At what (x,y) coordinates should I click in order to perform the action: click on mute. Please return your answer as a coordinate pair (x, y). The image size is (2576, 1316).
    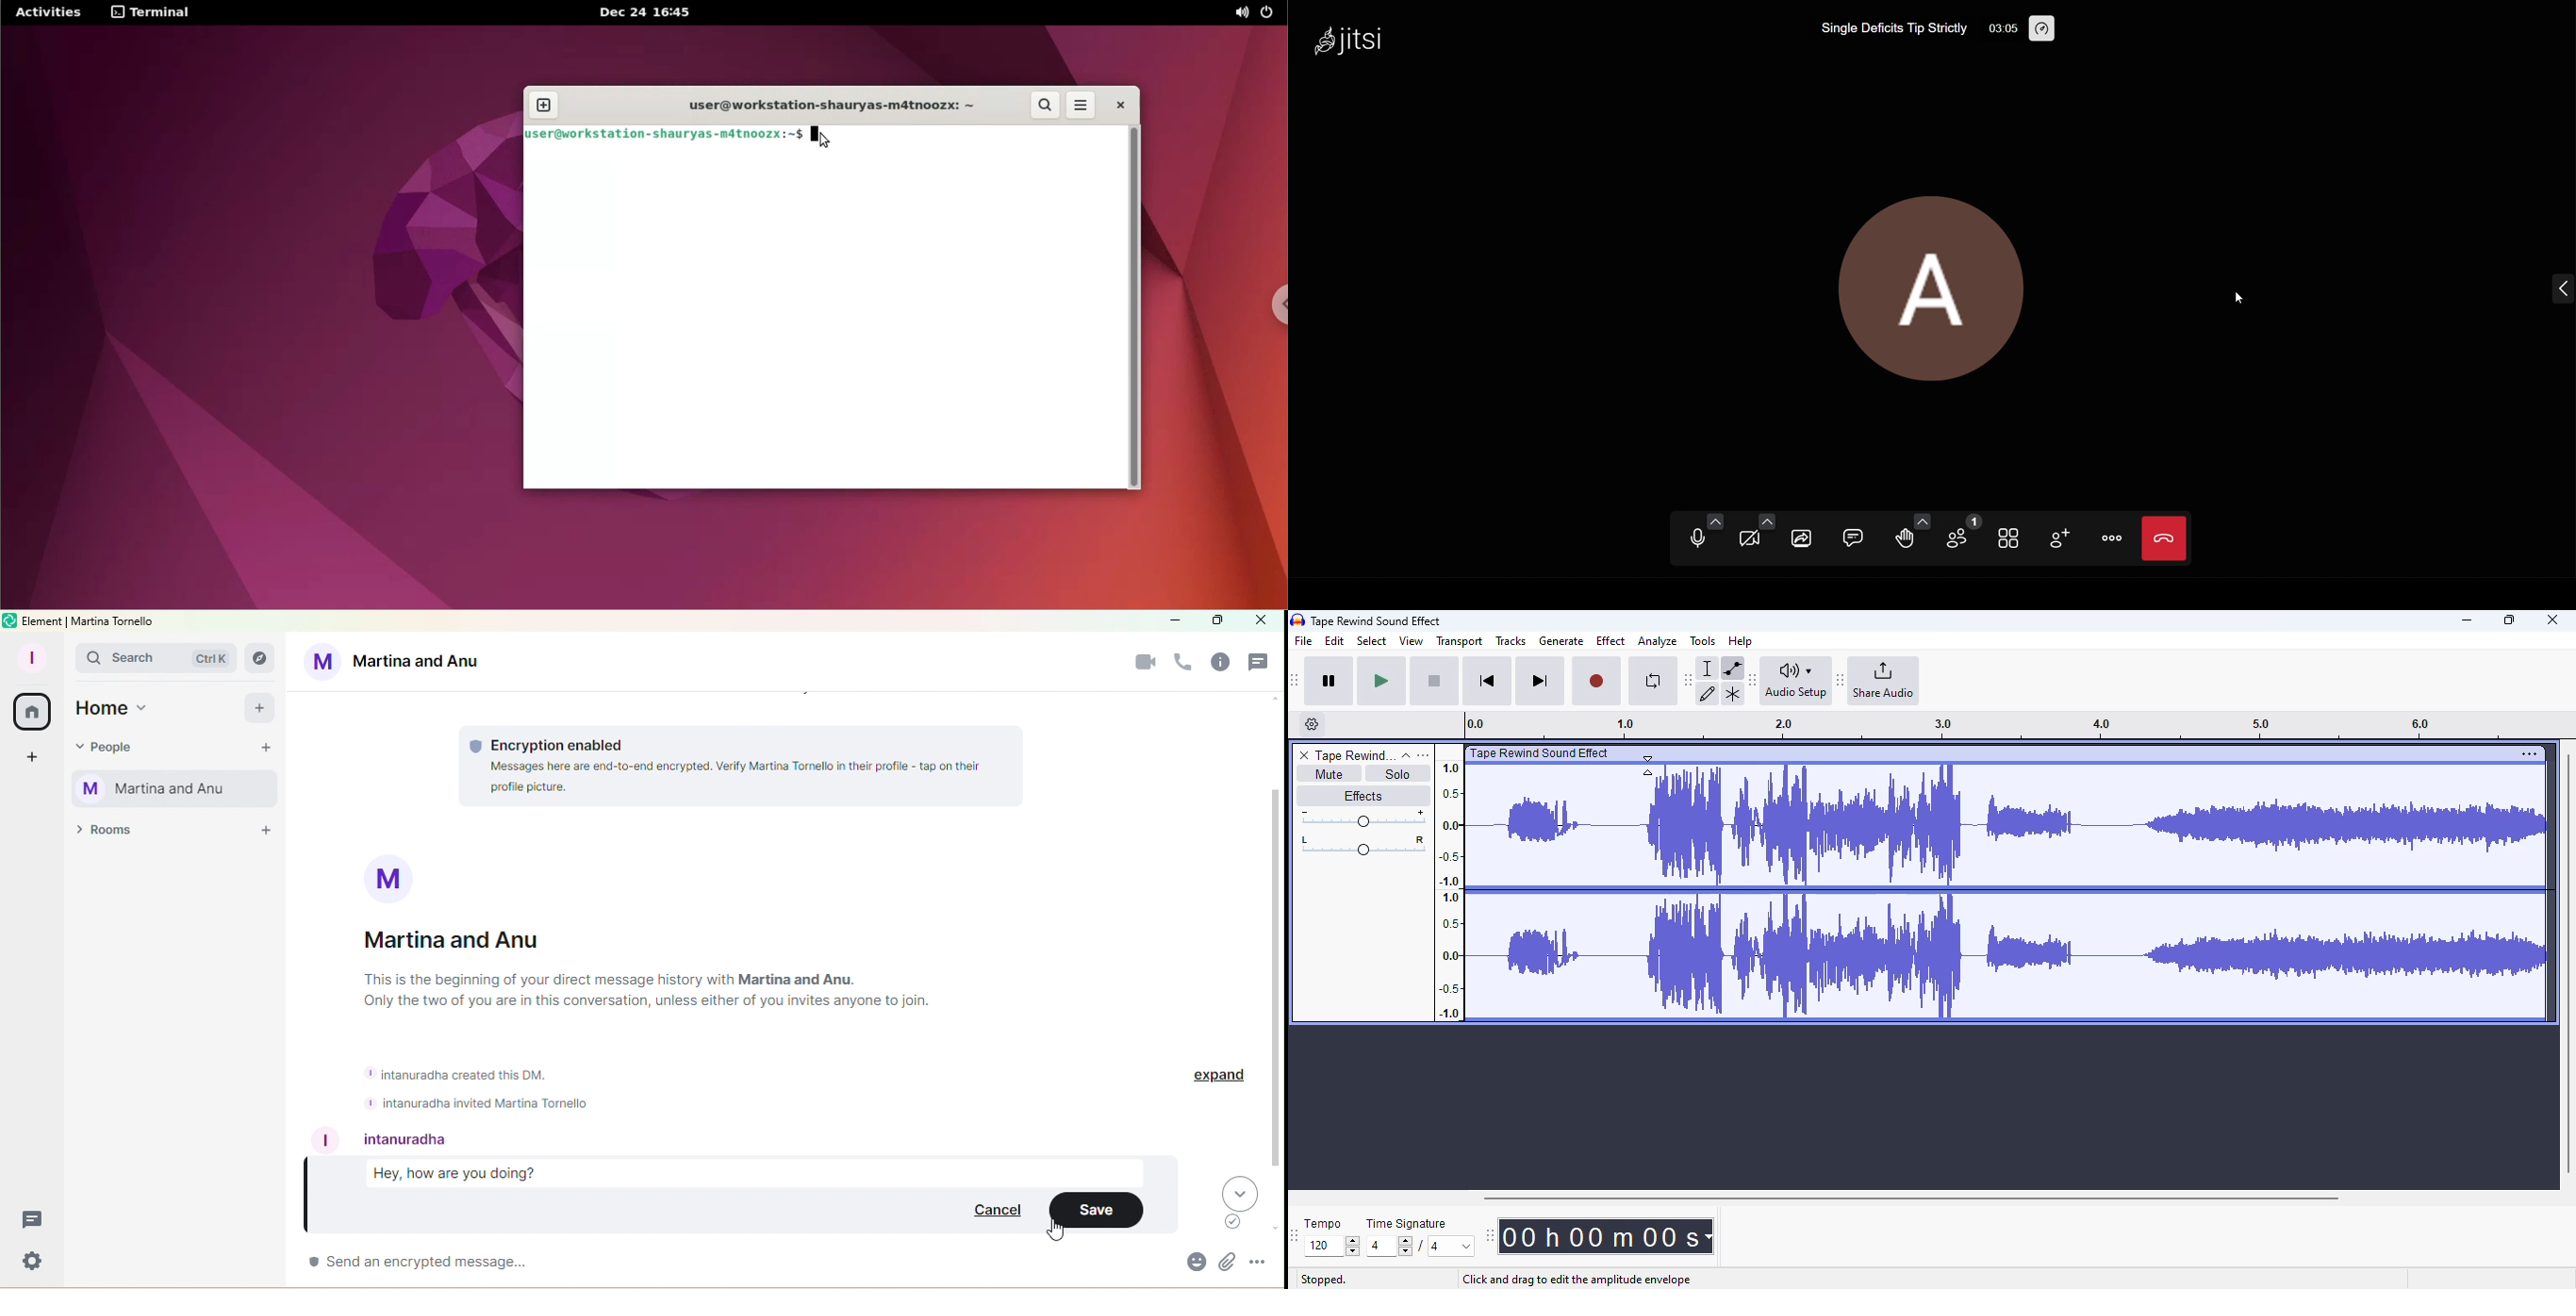
    Looking at the image, I should click on (1328, 774).